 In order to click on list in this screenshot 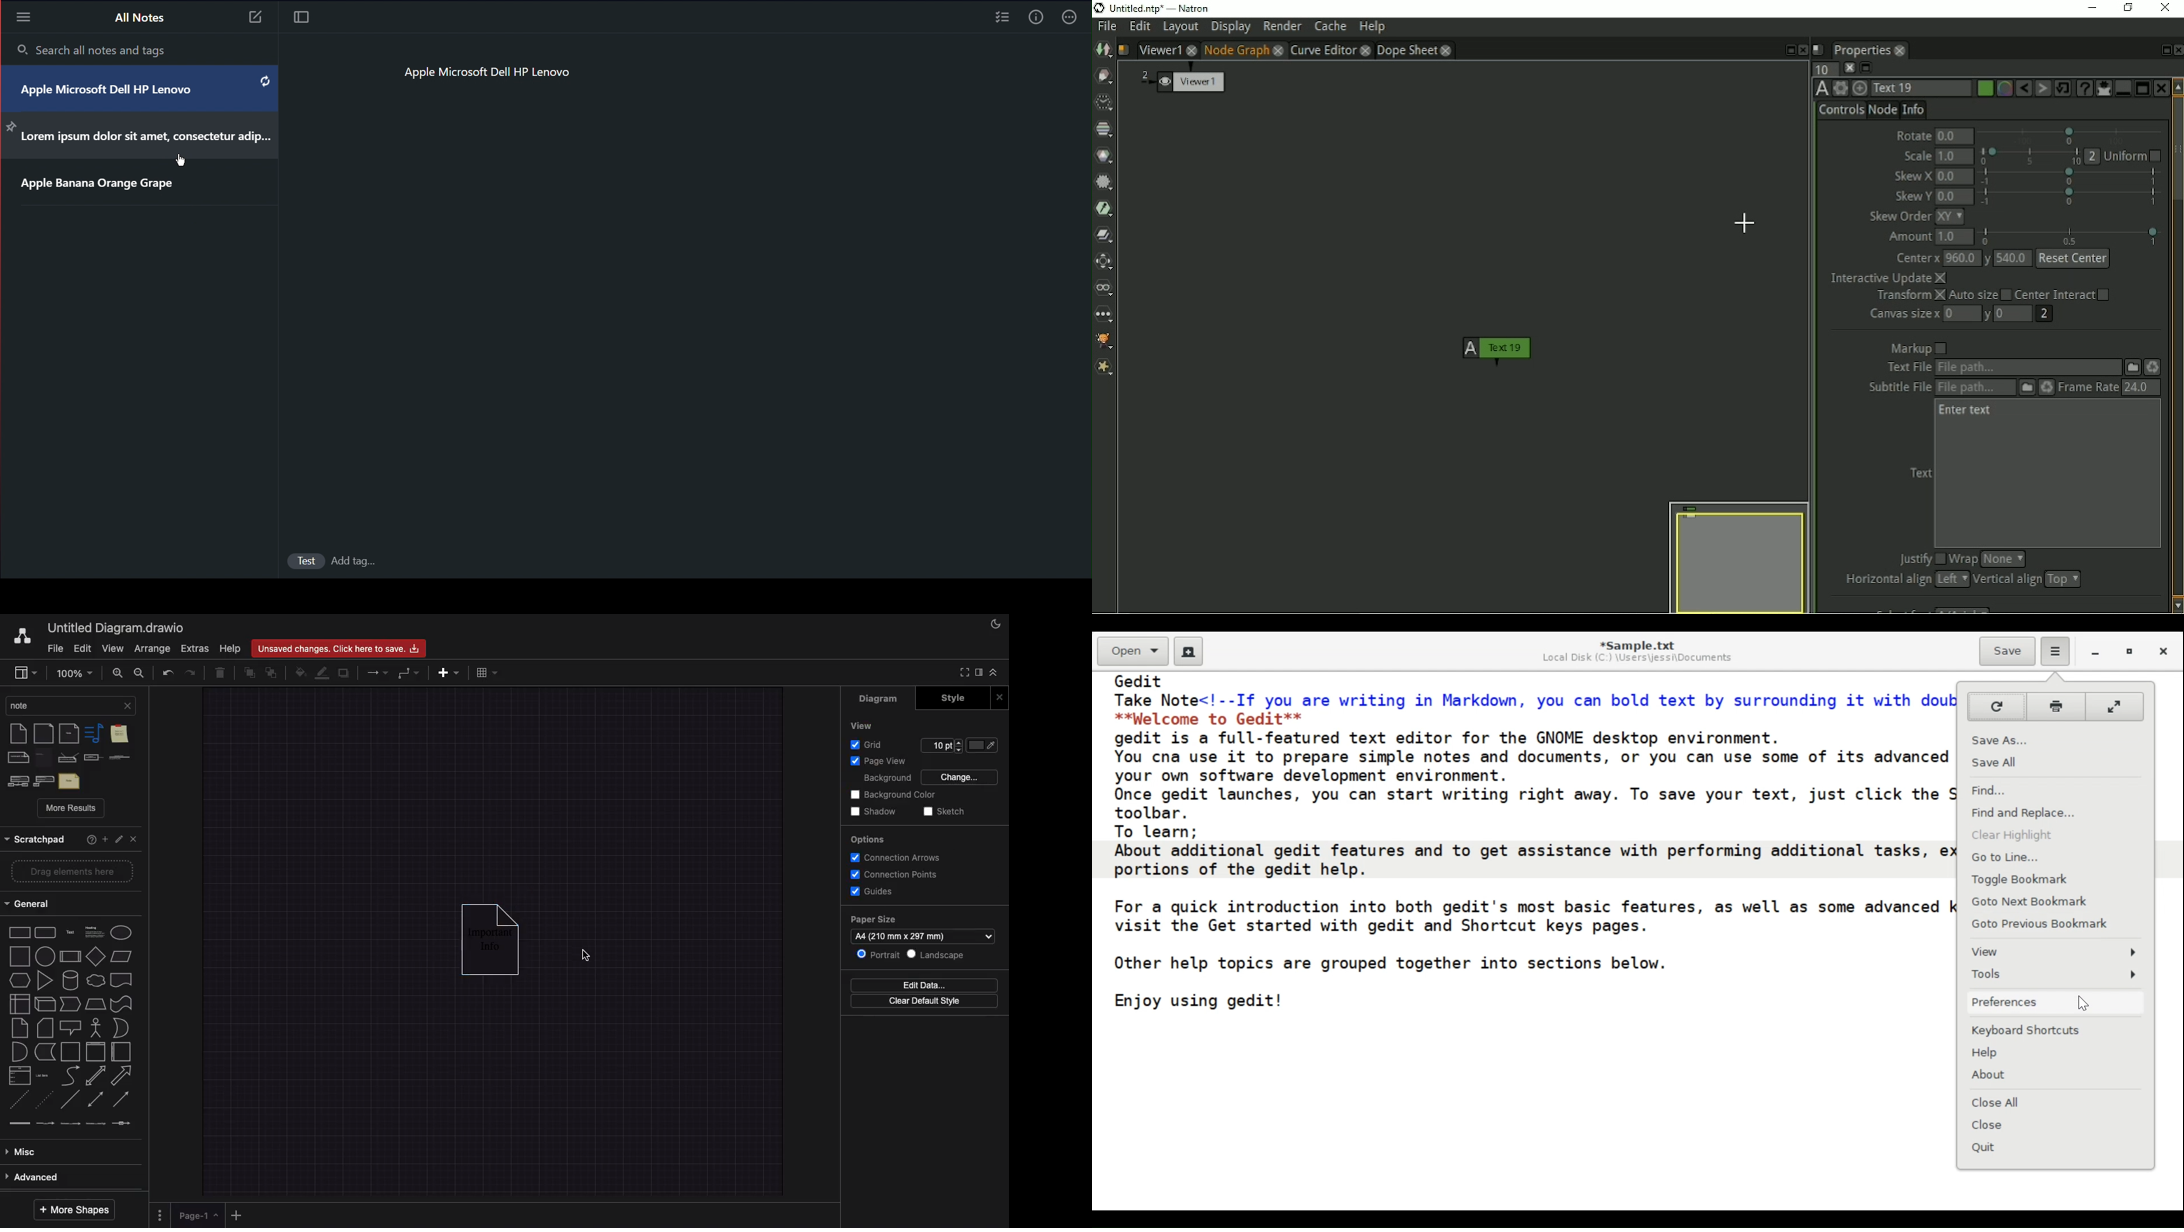, I will do `click(20, 1077)`.